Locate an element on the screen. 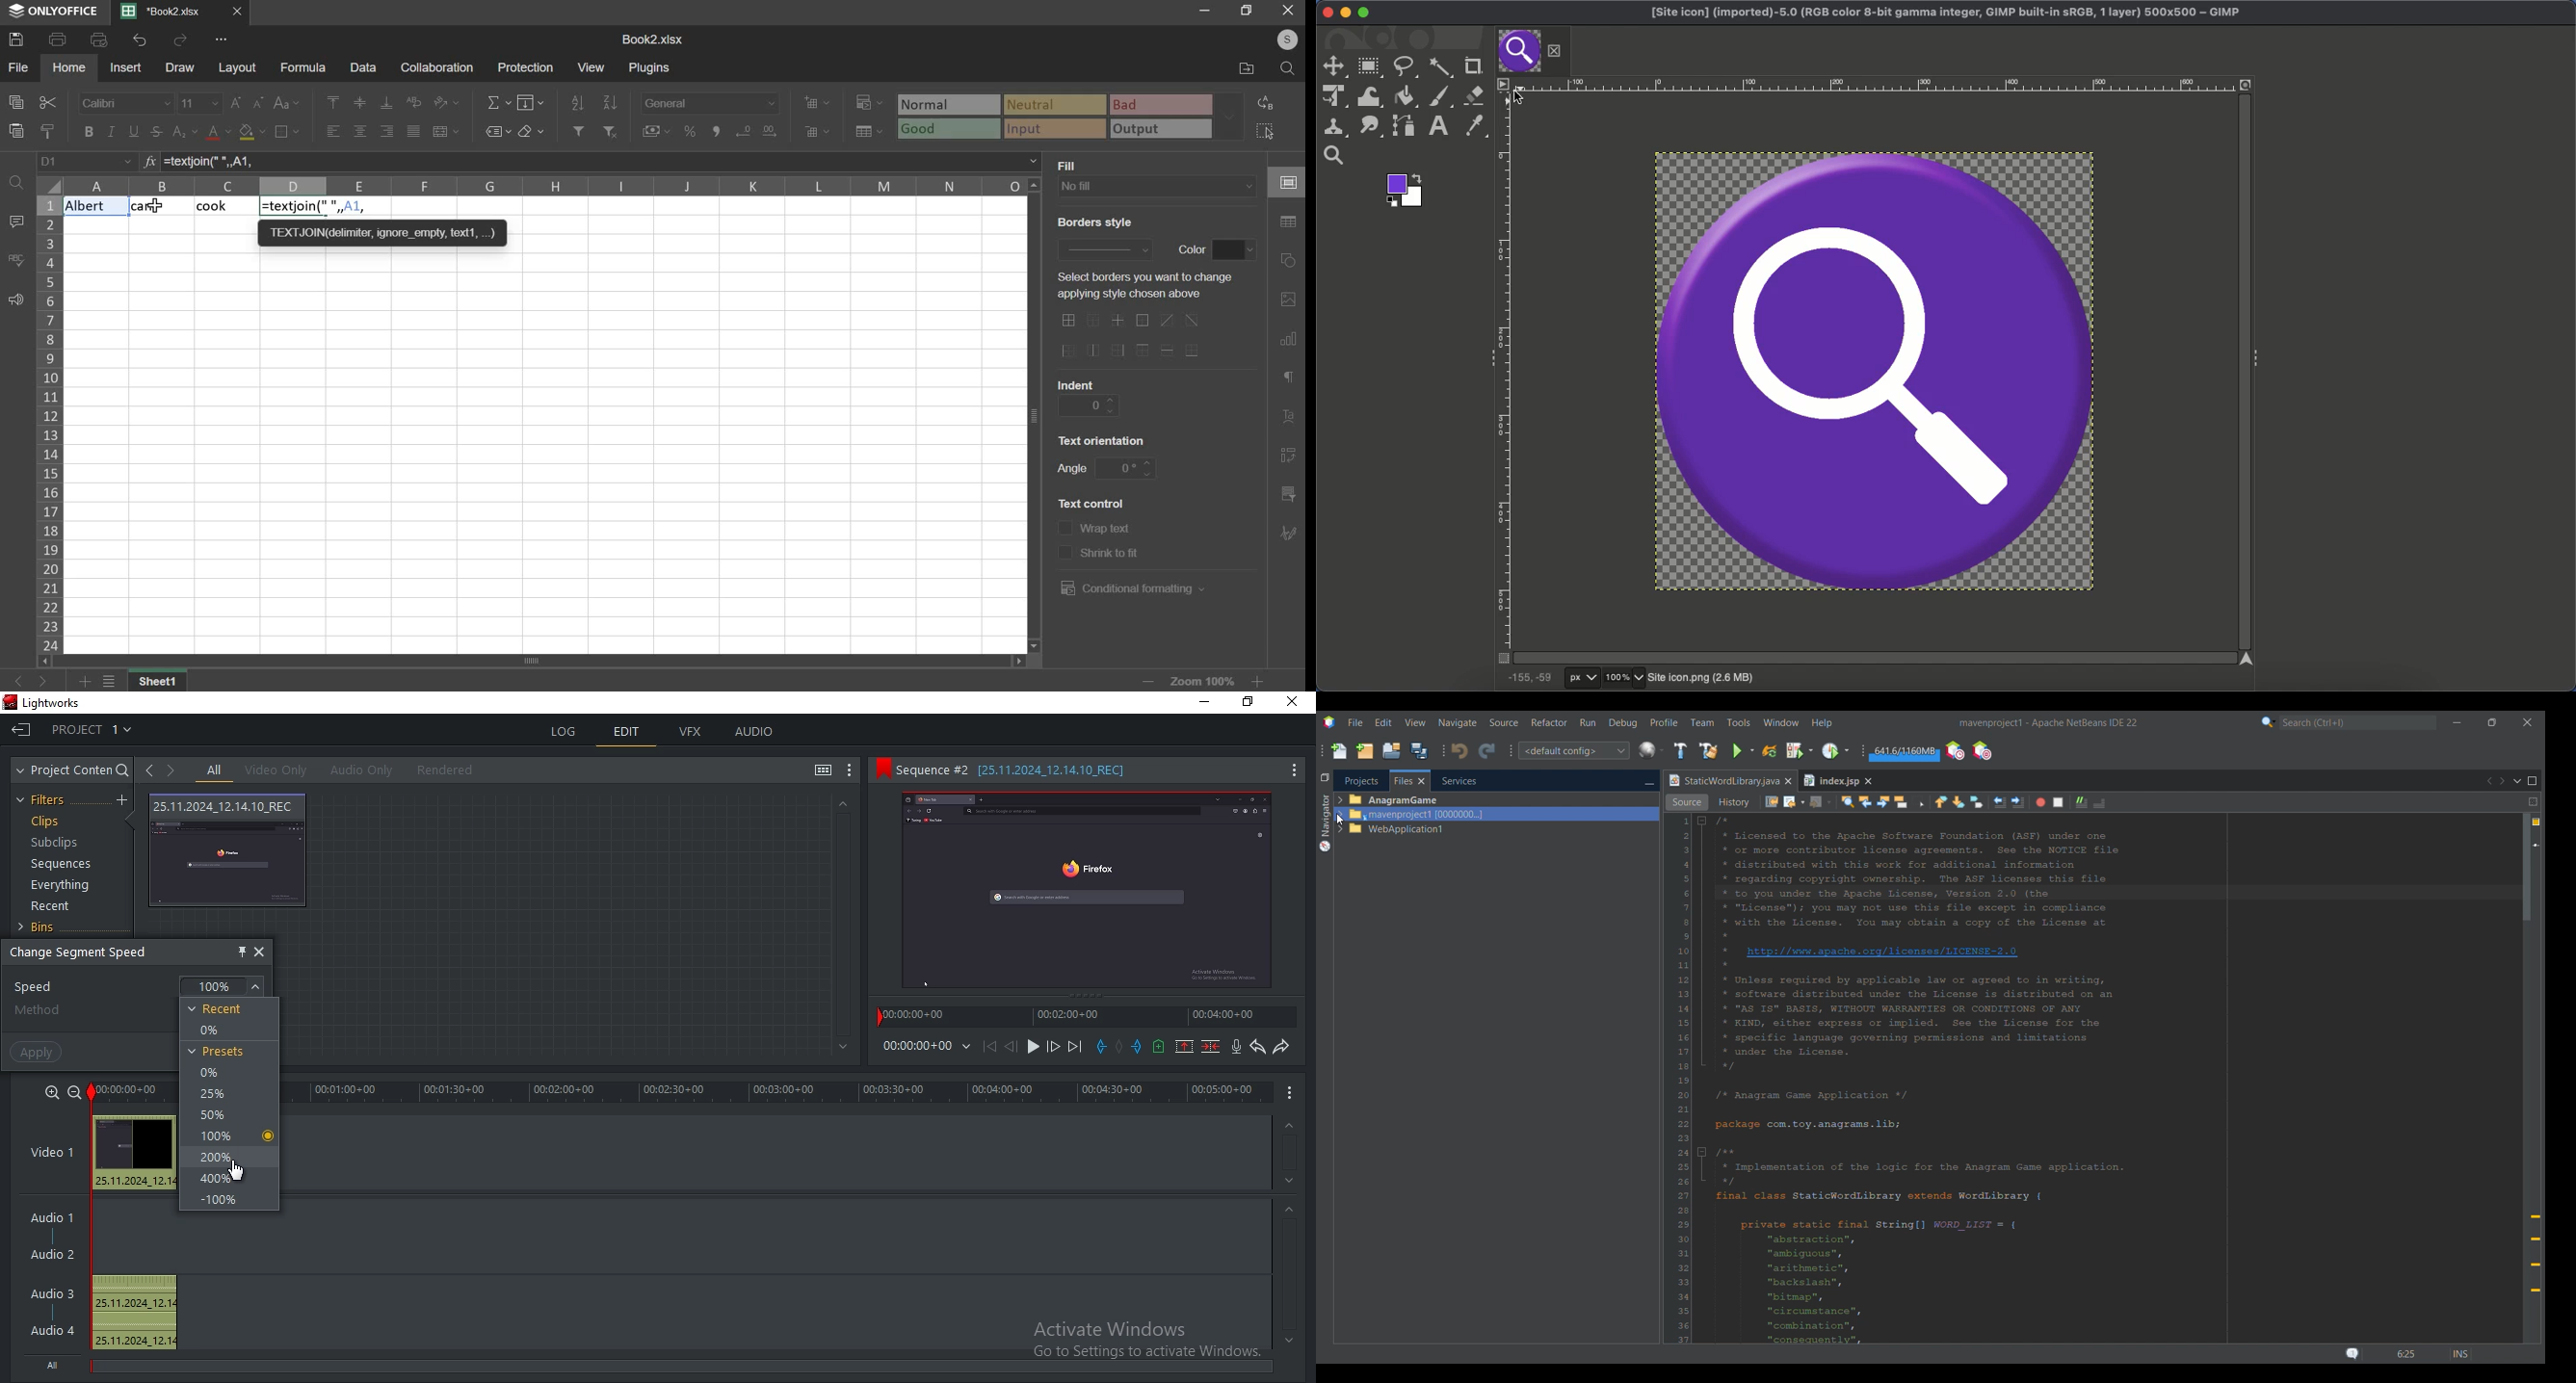  video is located at coordinates (60, 1154).